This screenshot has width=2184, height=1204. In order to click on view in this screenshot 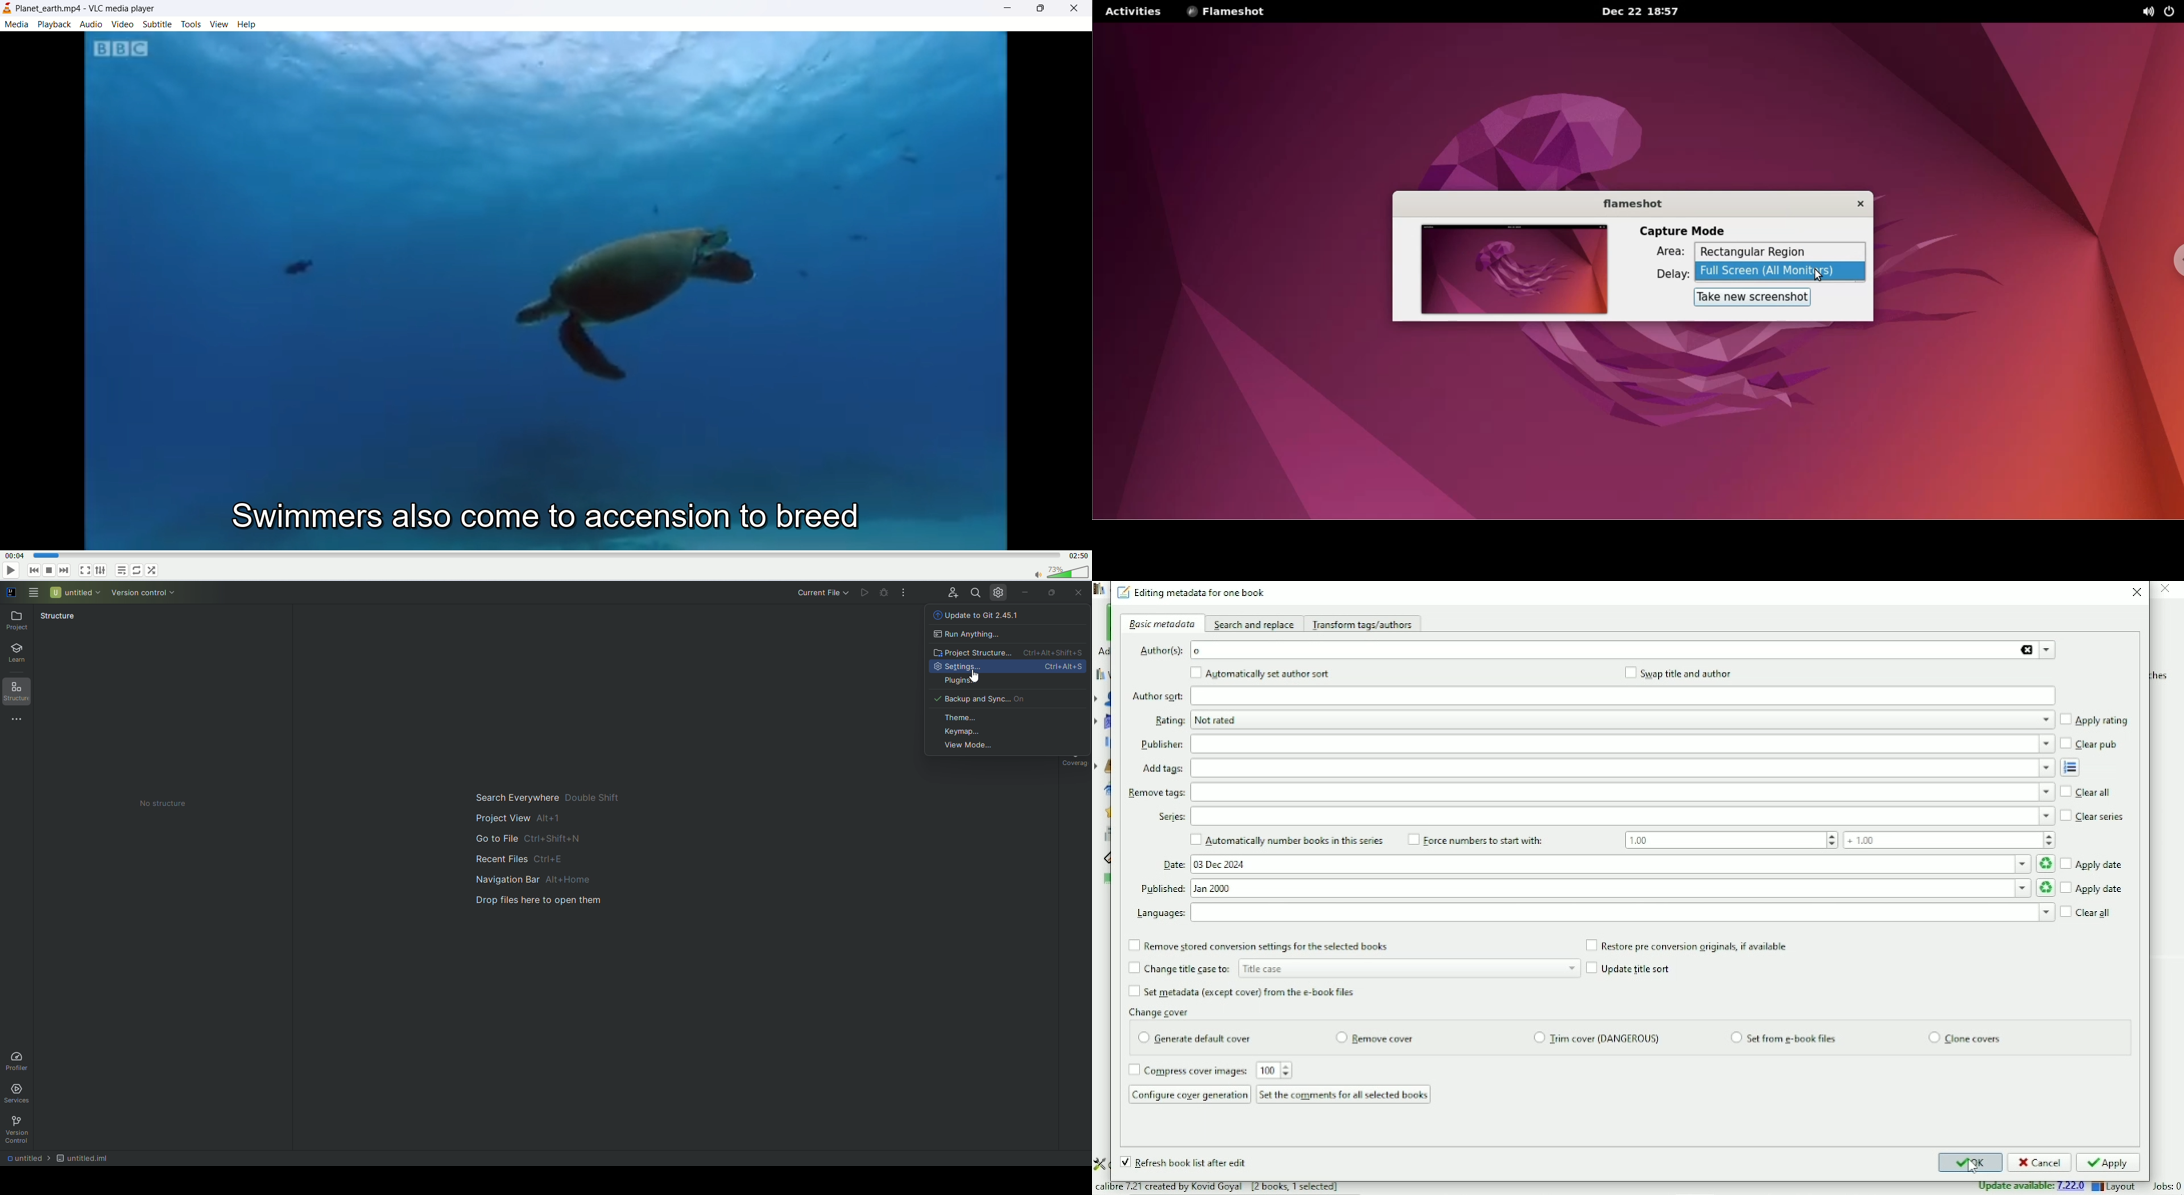, I will do `click(217, 24)`.